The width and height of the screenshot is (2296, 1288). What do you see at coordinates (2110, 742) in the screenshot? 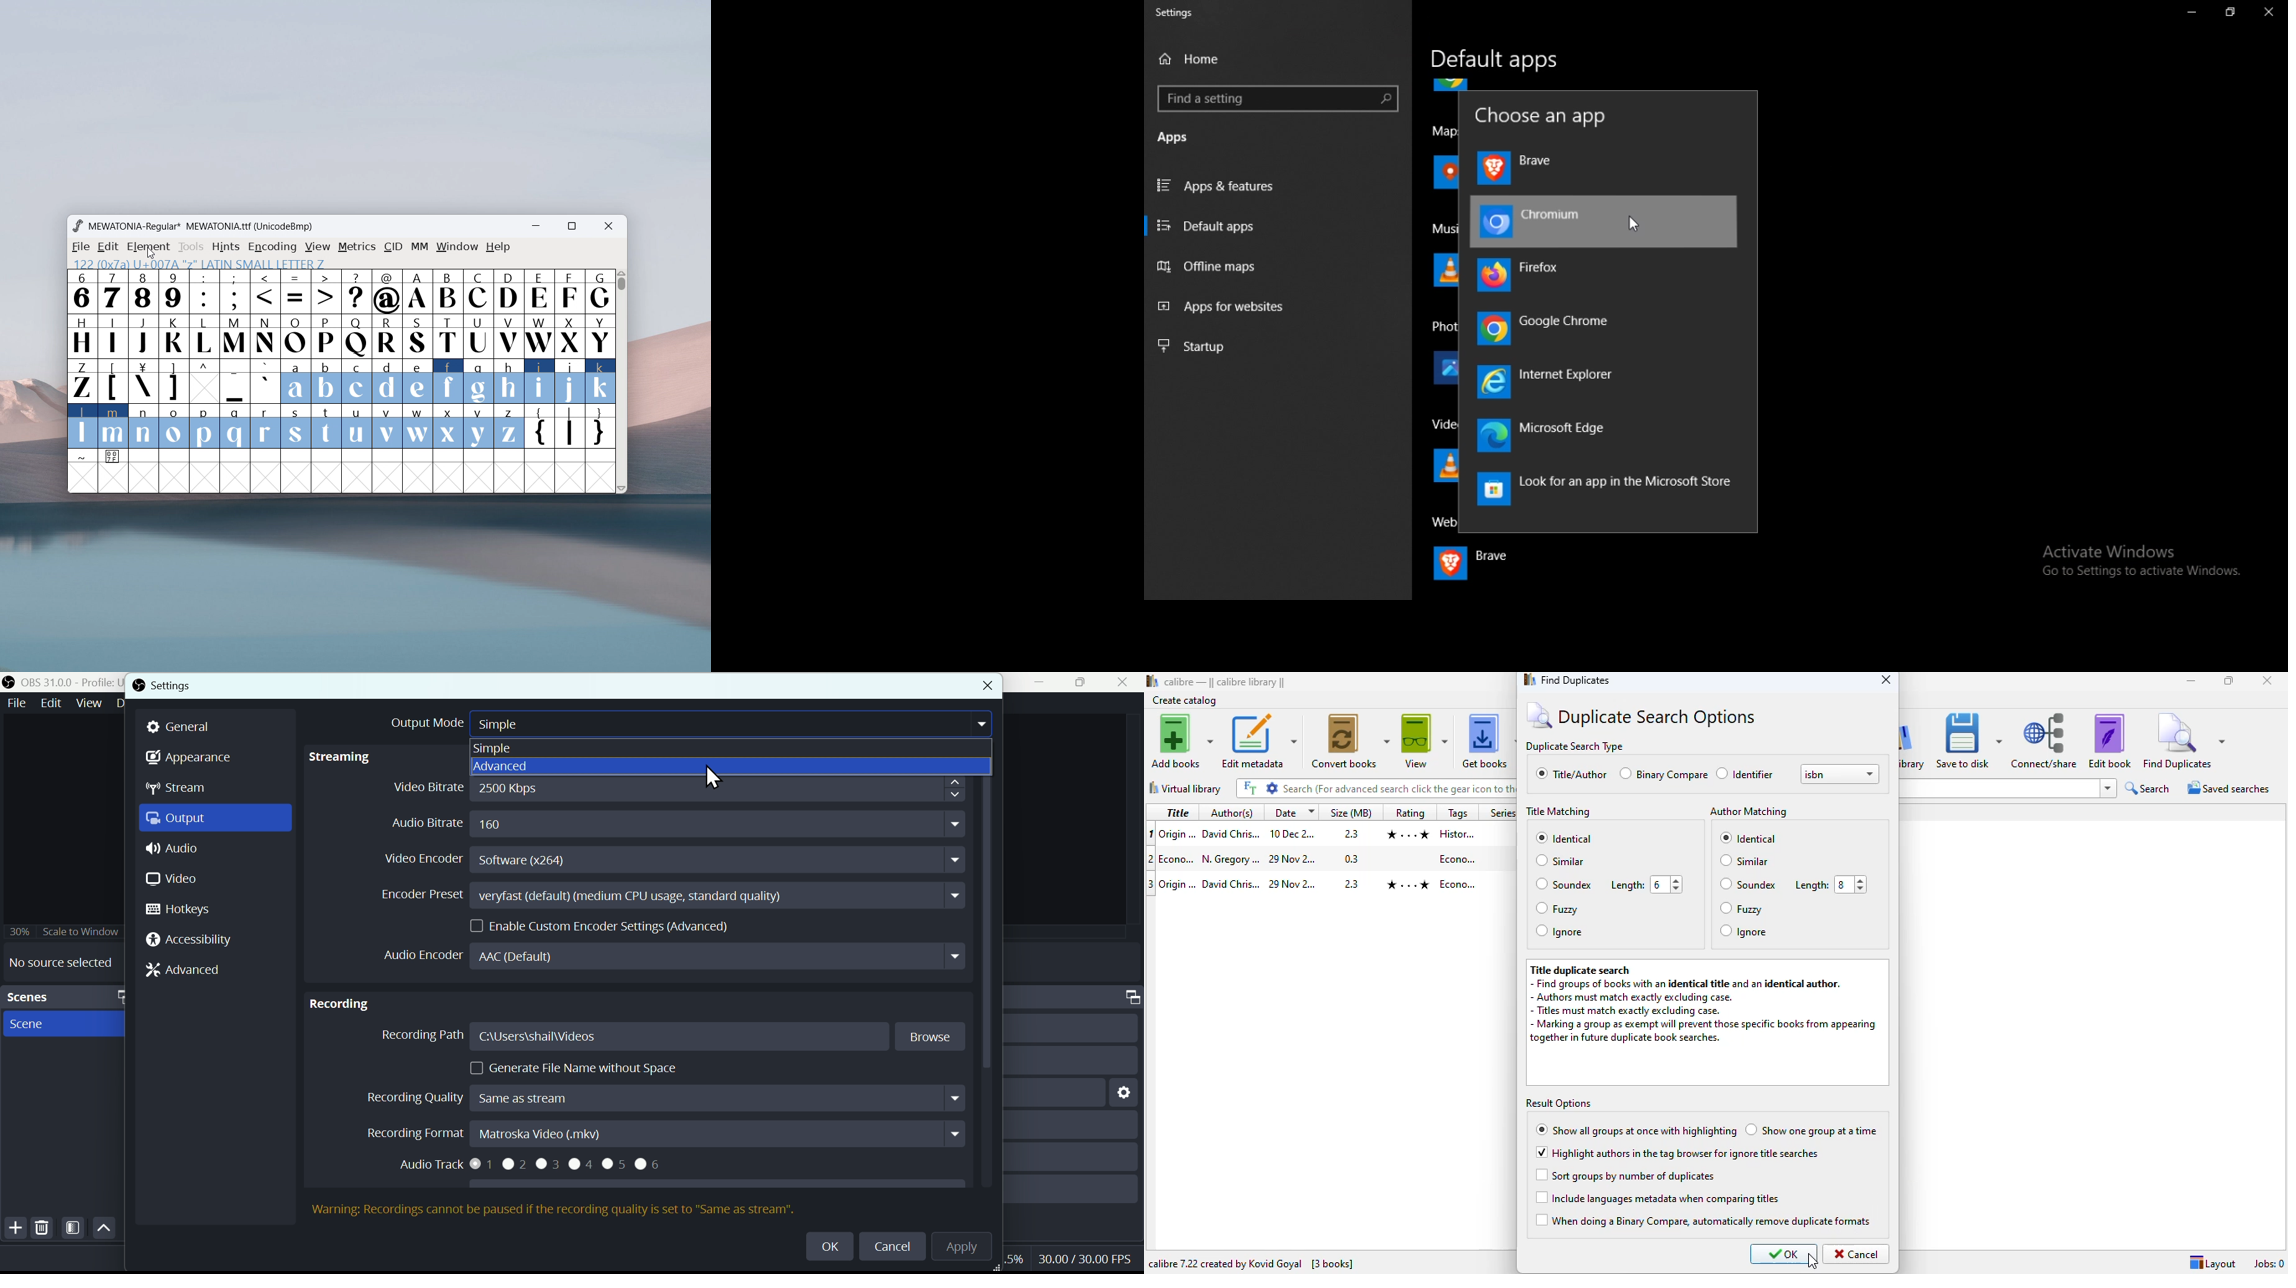
I see `edit book` at bounding box center [2110, 742].